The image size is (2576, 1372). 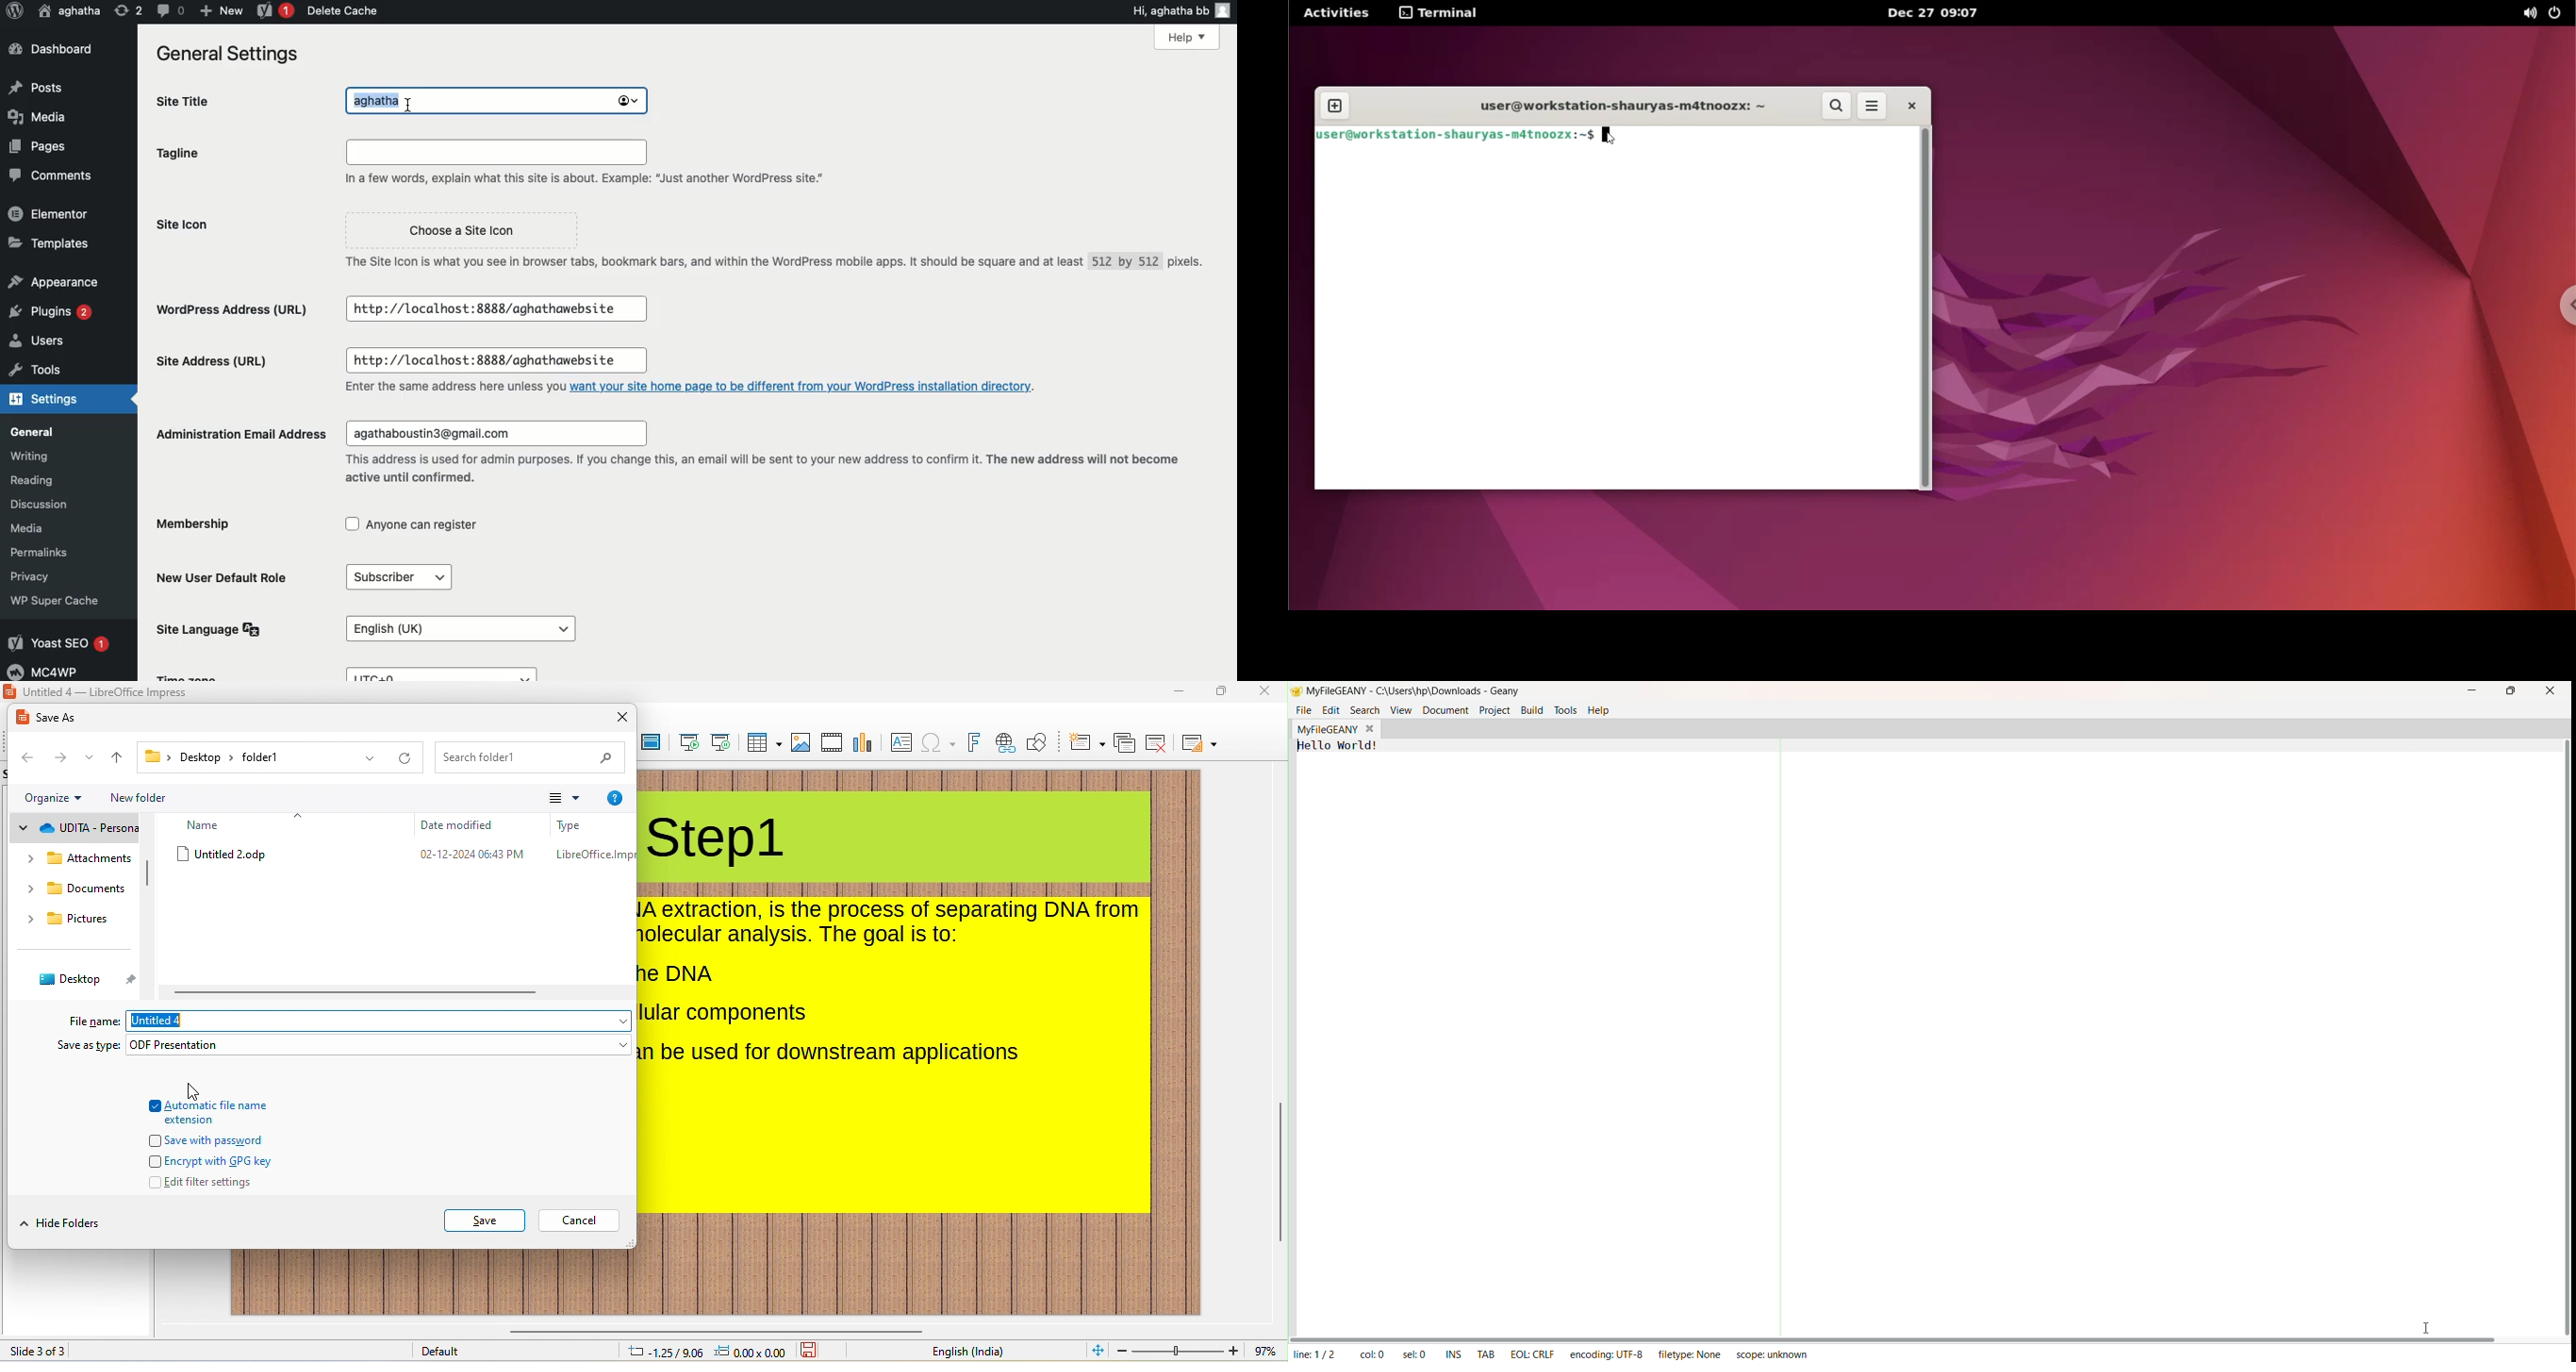 I want to click on type, so click(x=592, y=857).